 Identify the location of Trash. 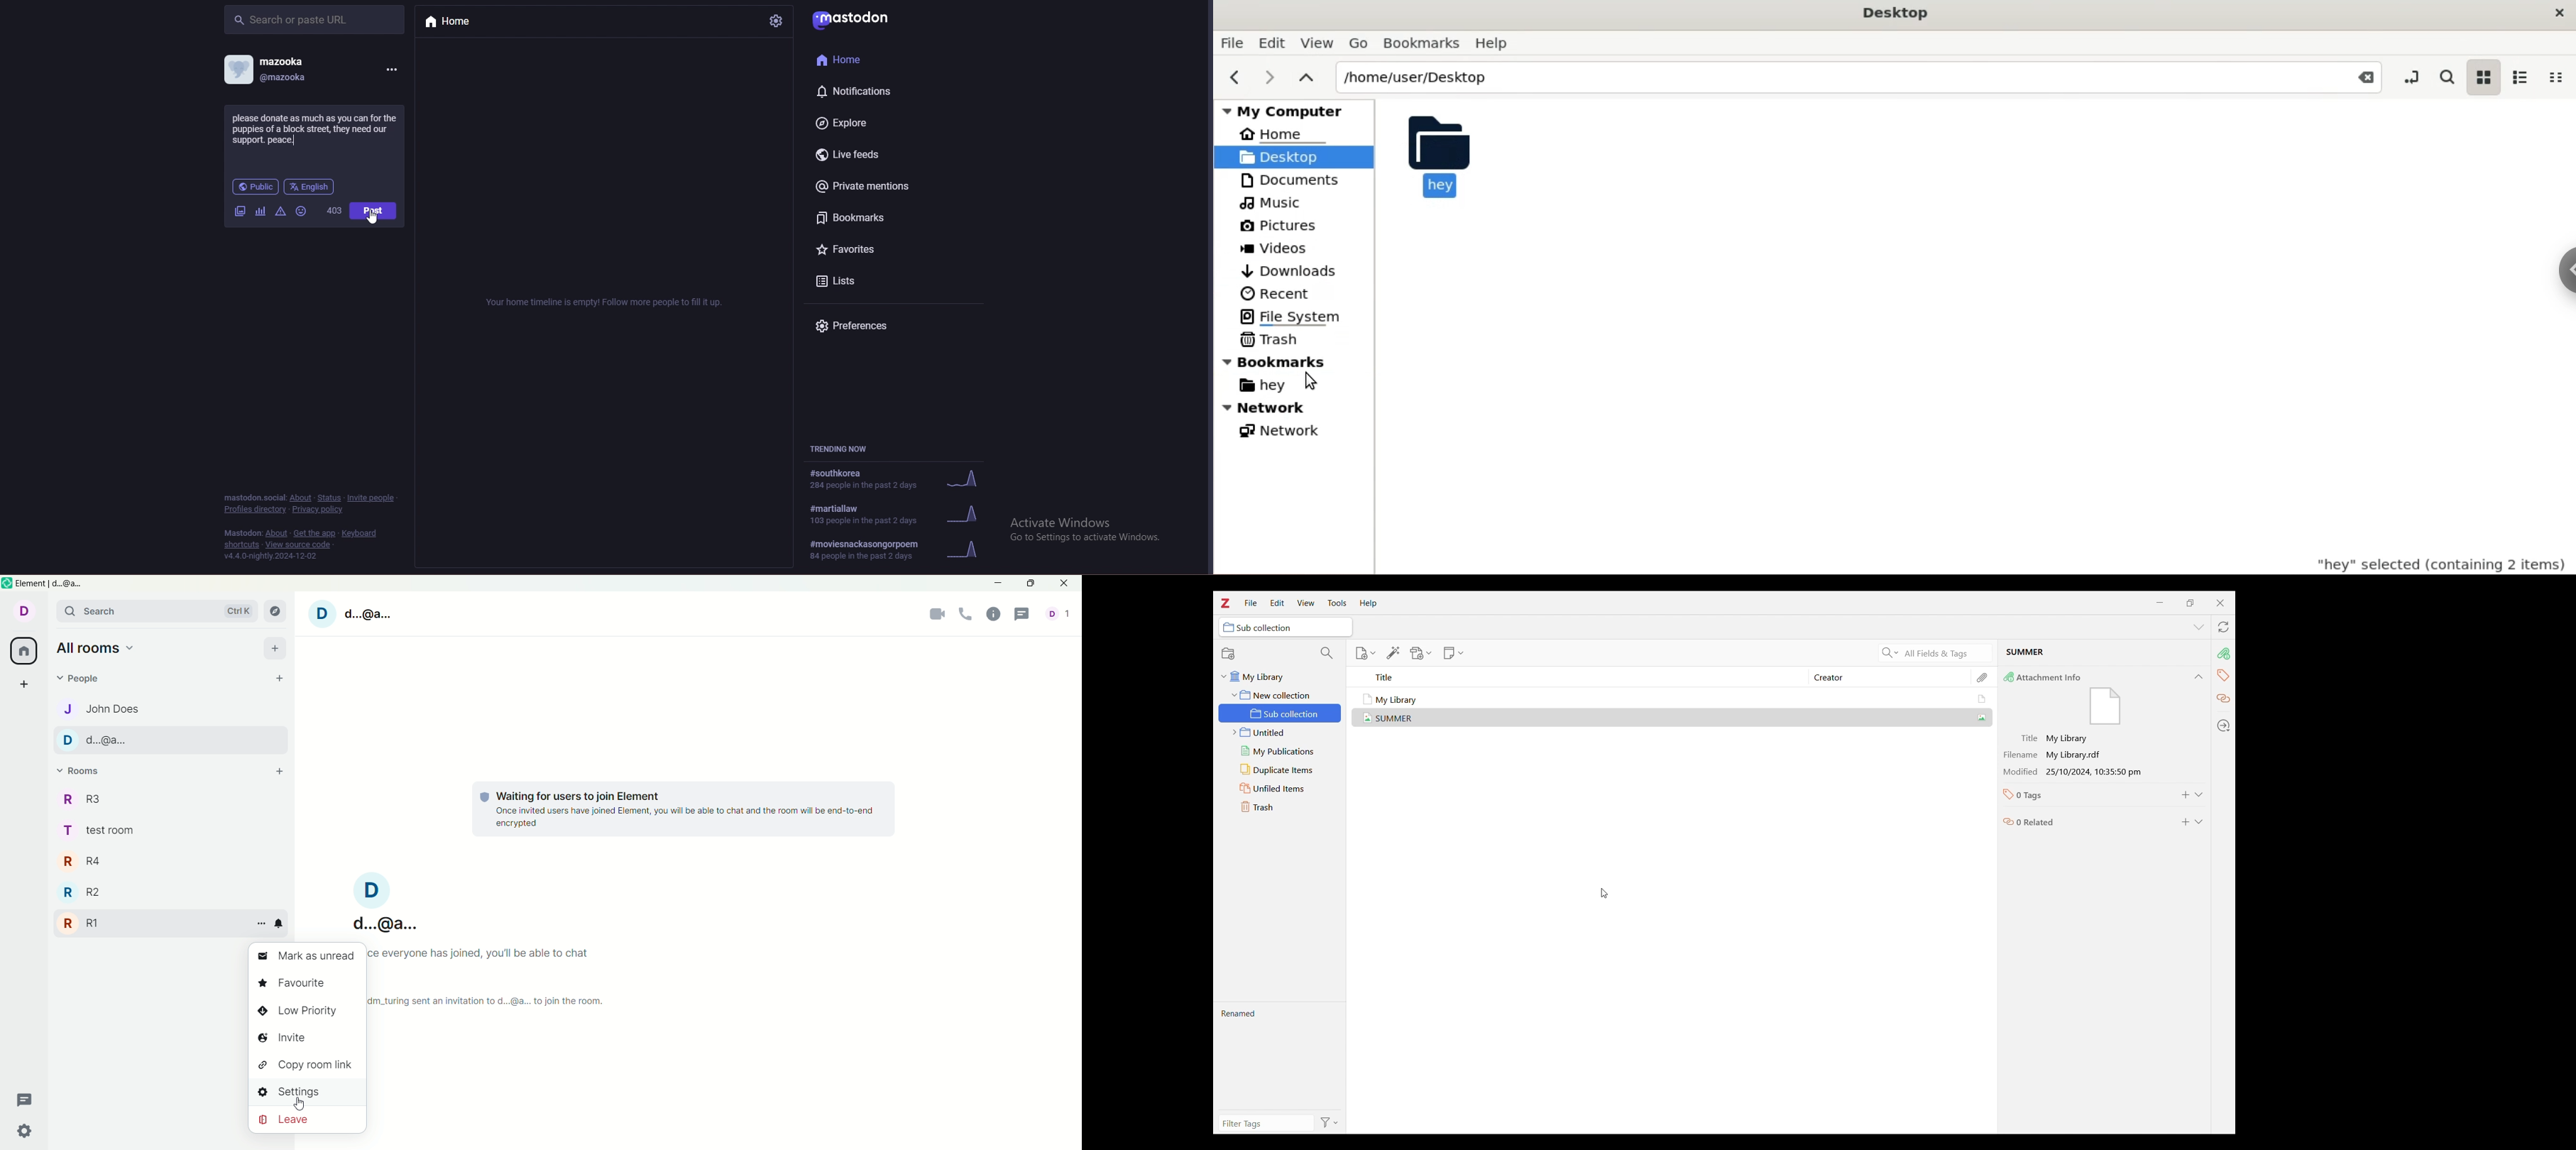
(1281, 807).